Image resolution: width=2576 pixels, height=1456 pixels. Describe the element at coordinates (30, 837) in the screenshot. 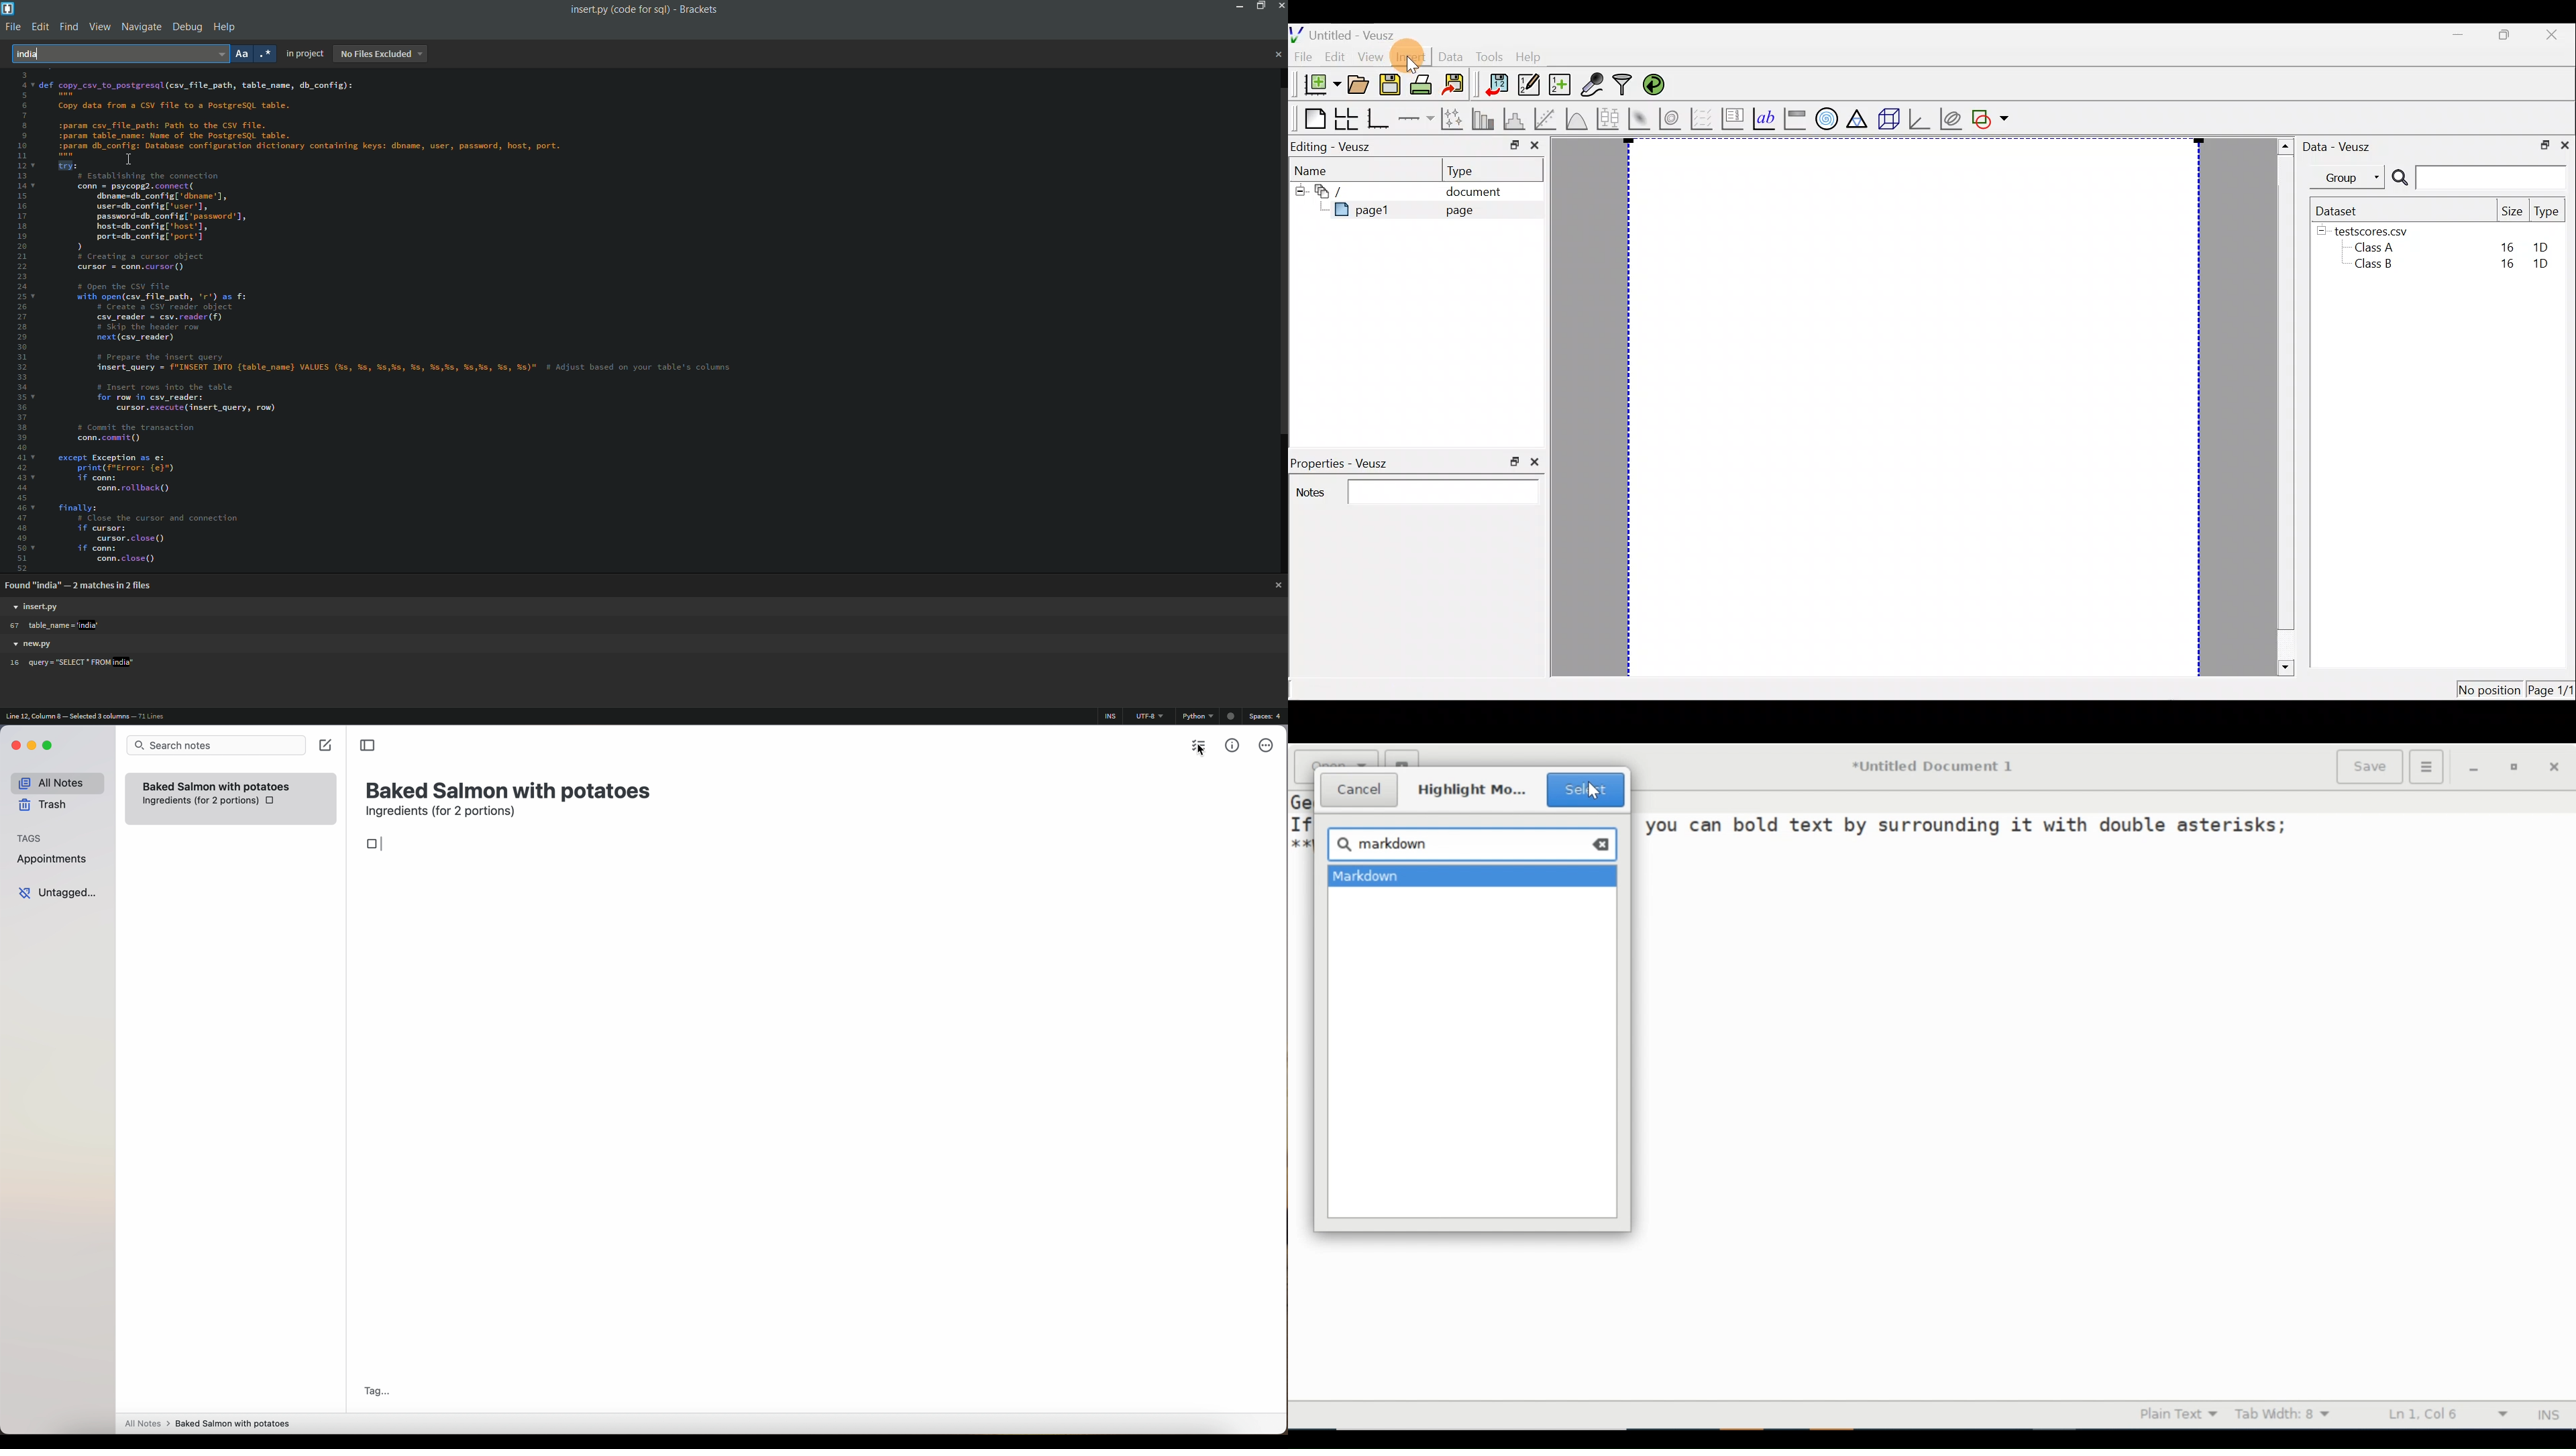

I see `tags` at that location.